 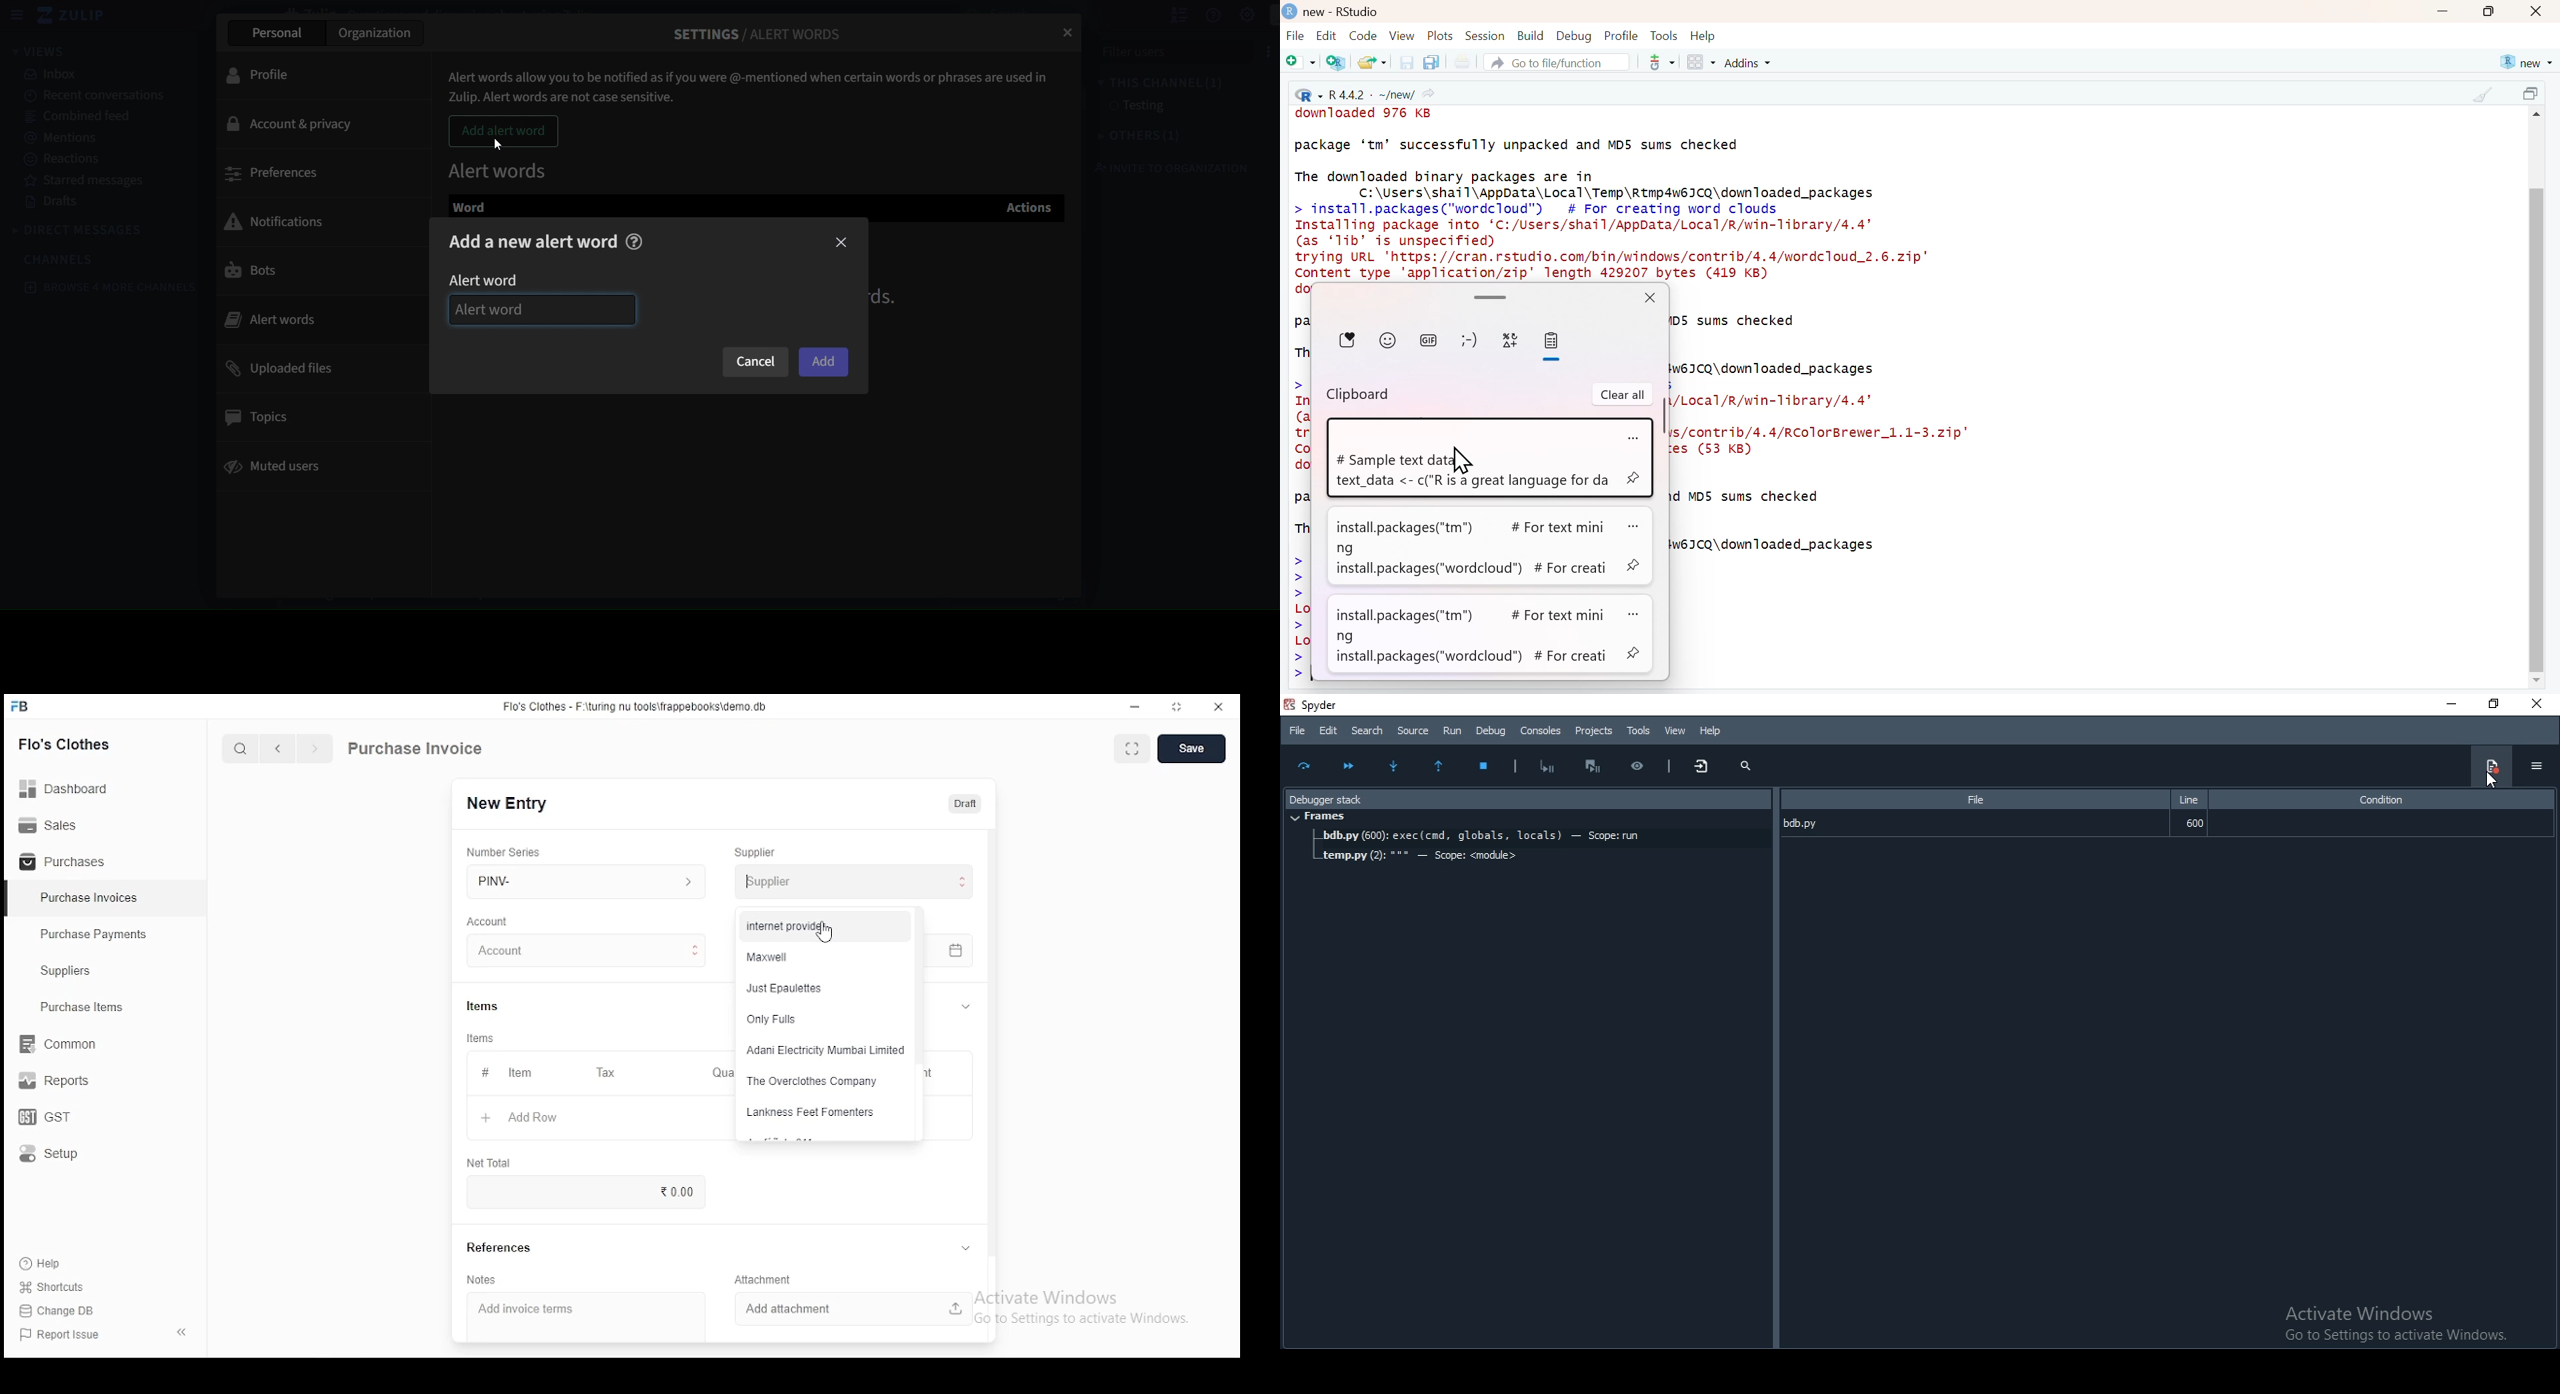 I want to click on install.packages("wordcloud") # For creati, so click(x=1471, y=569).